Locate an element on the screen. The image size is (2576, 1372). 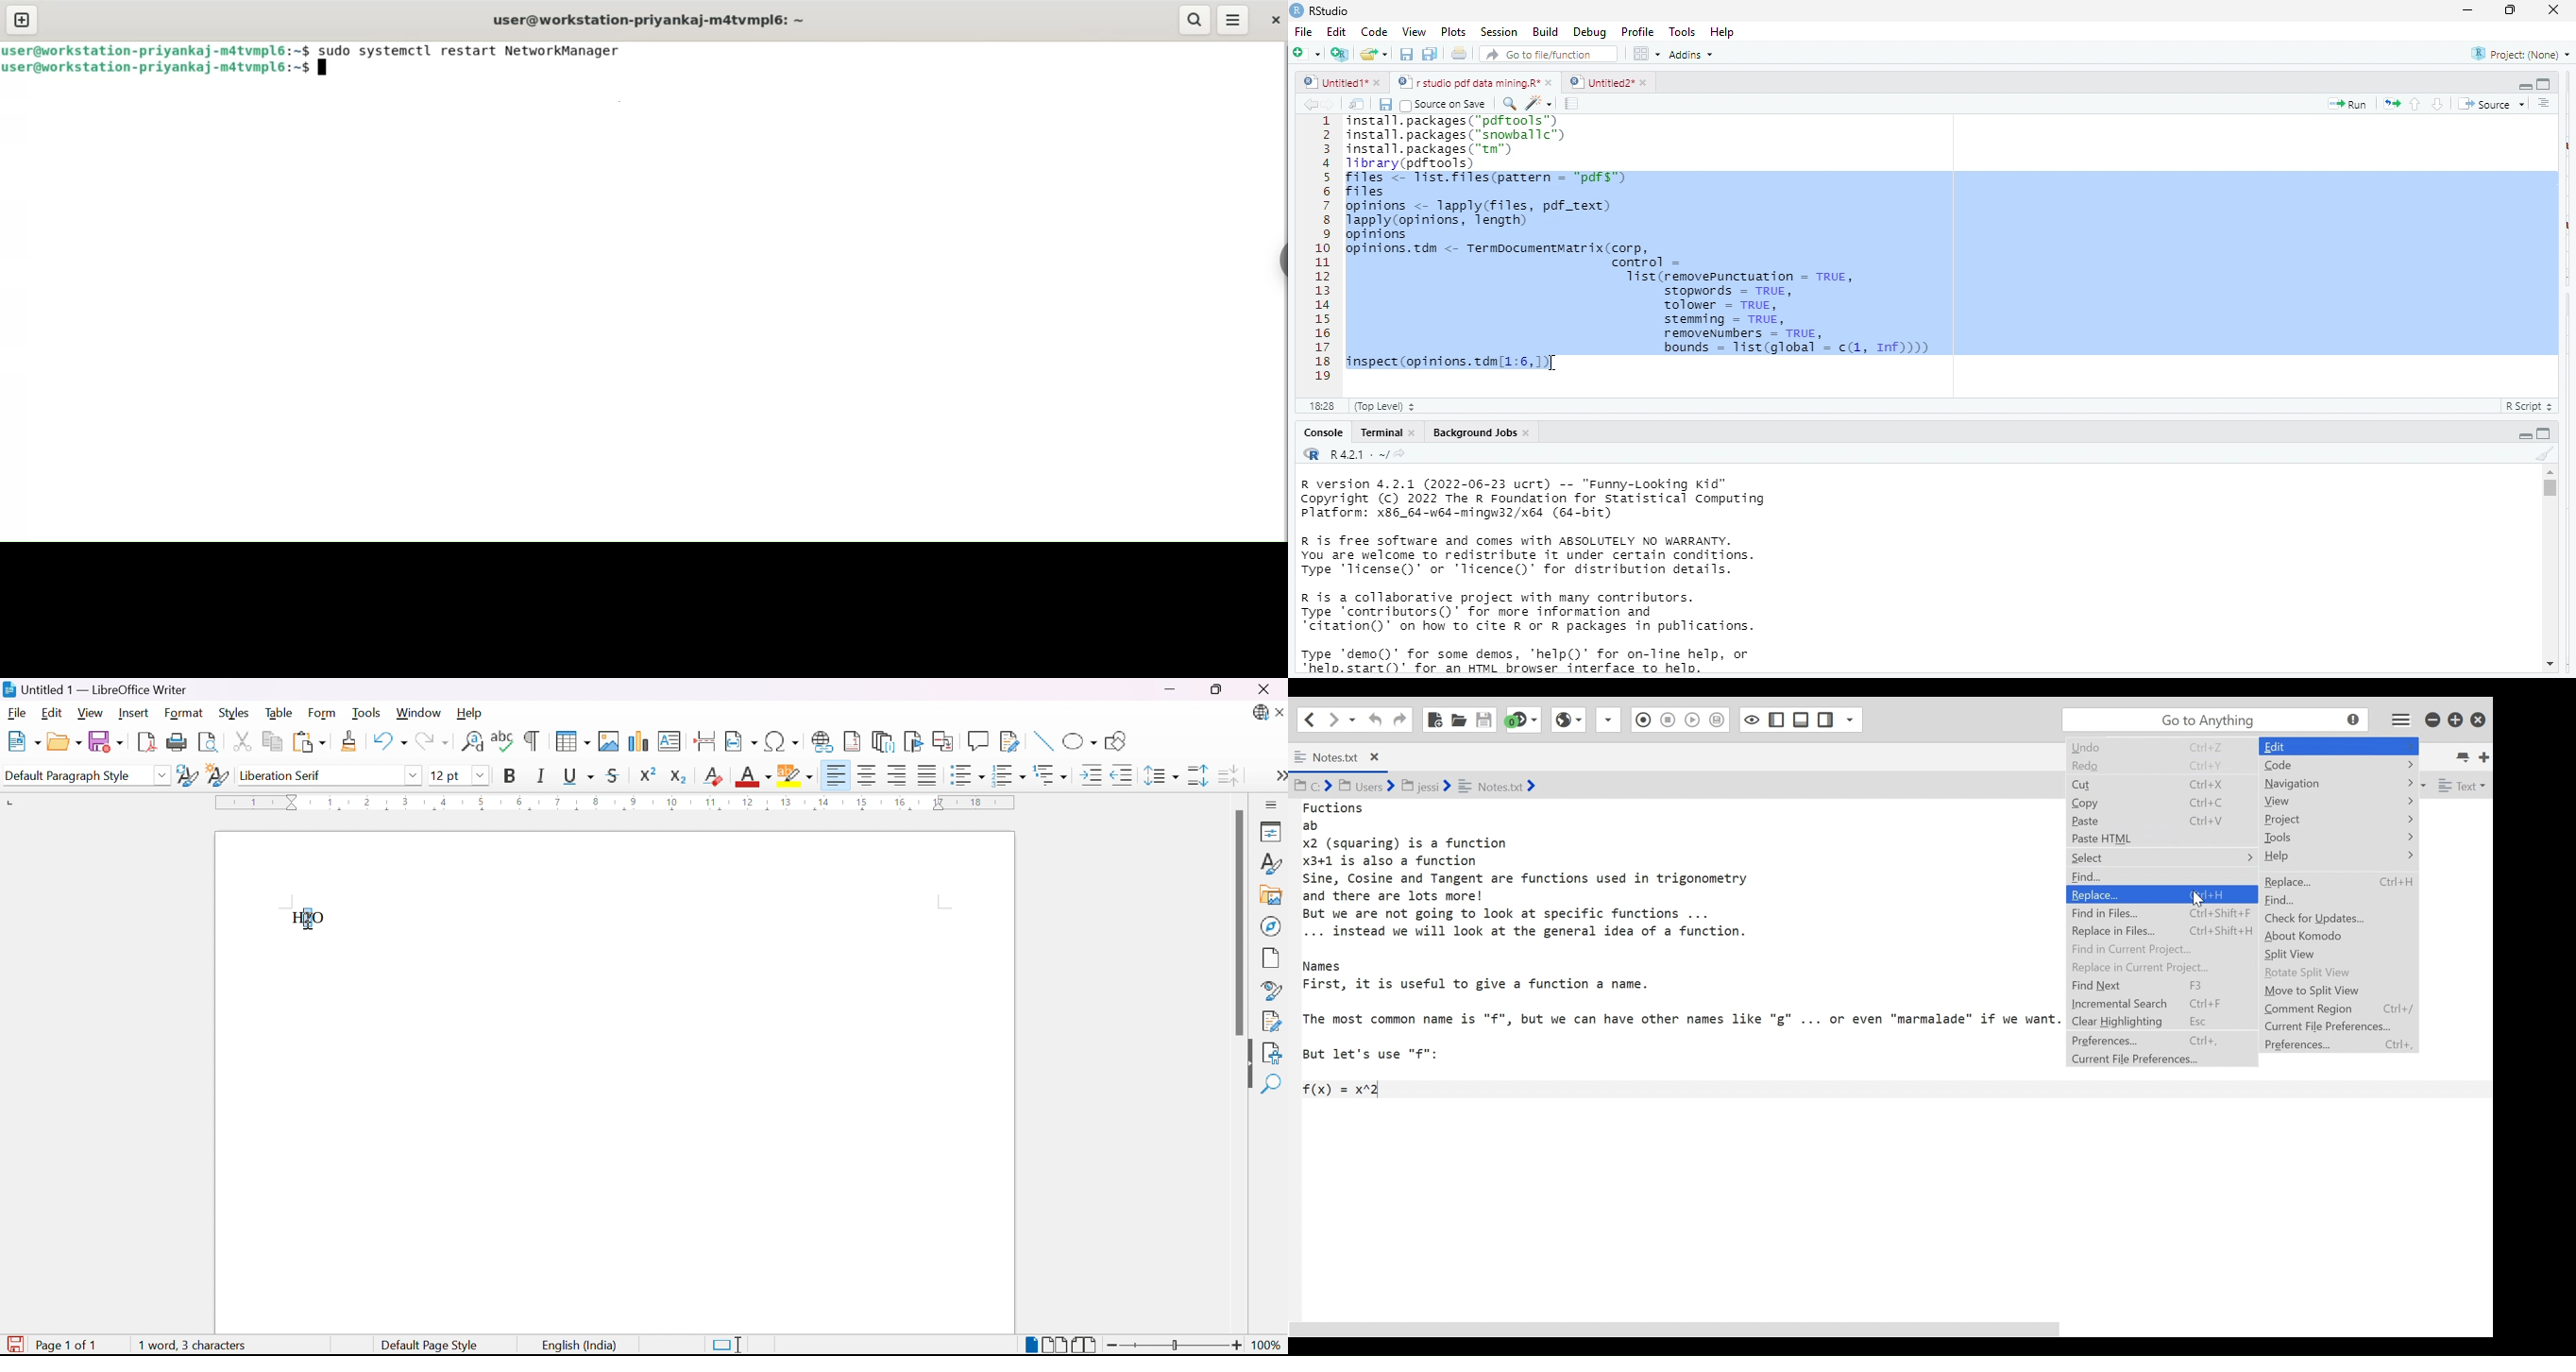
English (India) is located at coordinates (580, 1346).